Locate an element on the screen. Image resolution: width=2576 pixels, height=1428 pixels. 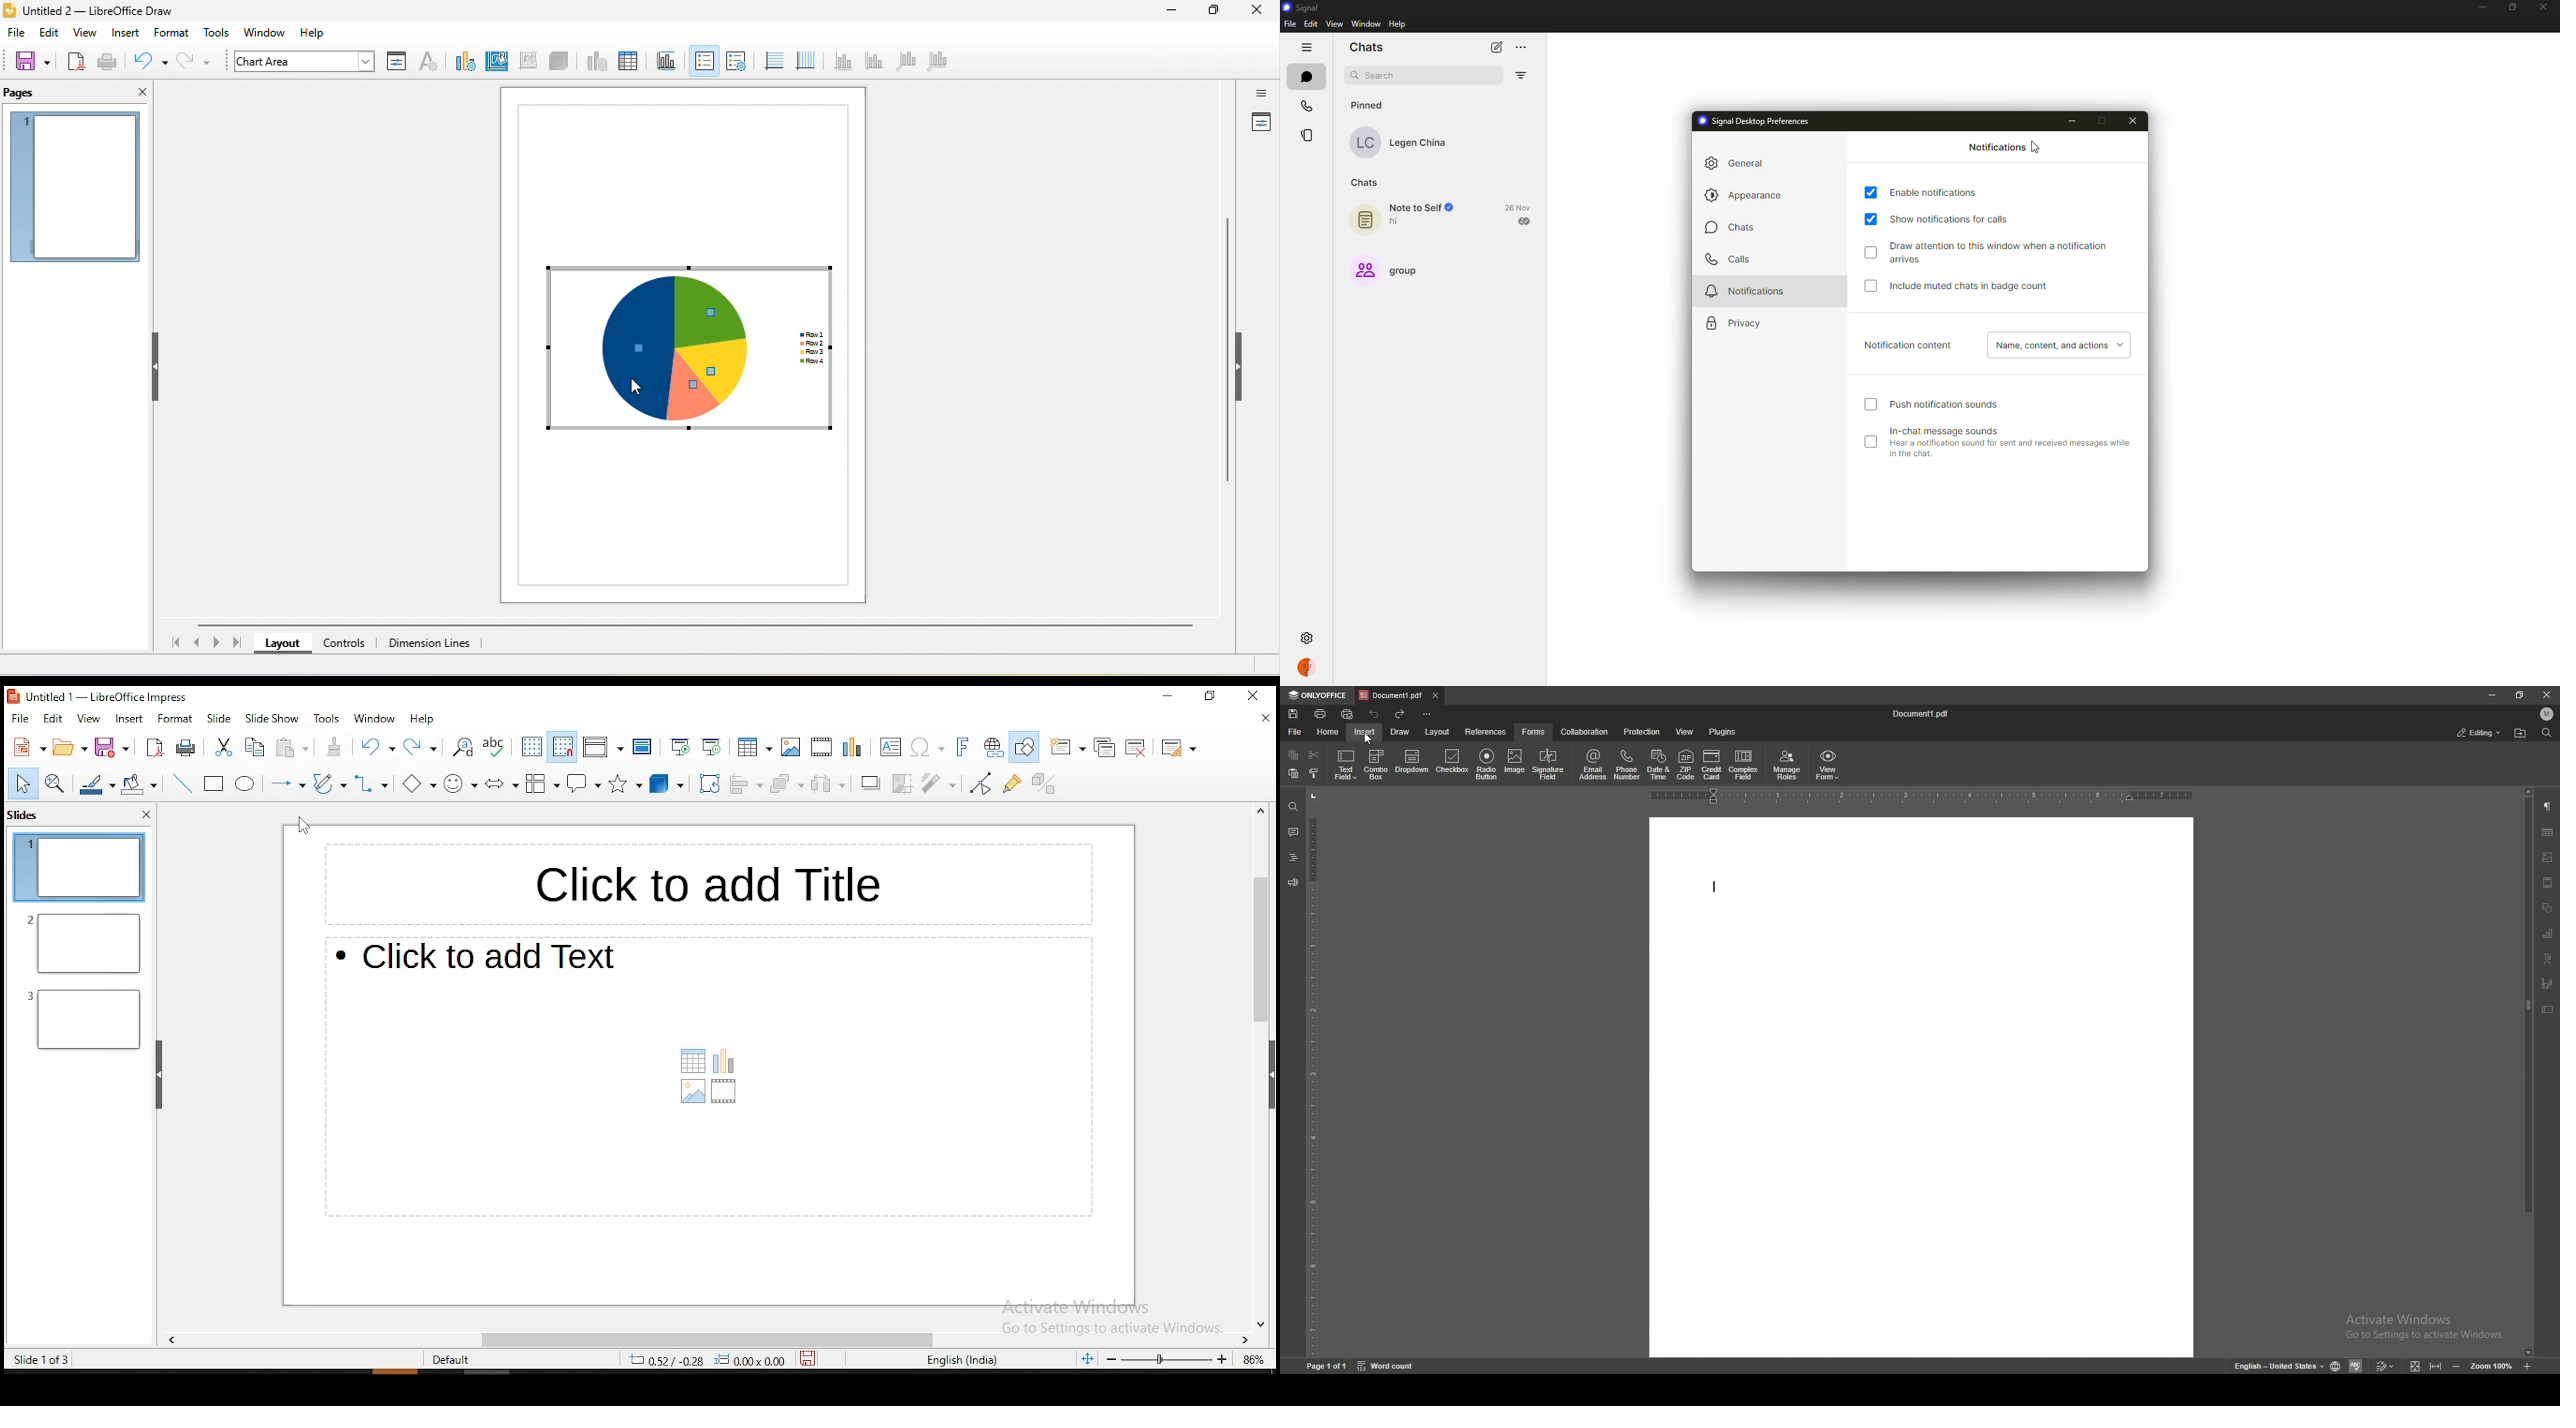
redo is located at coordinates (197, 62).